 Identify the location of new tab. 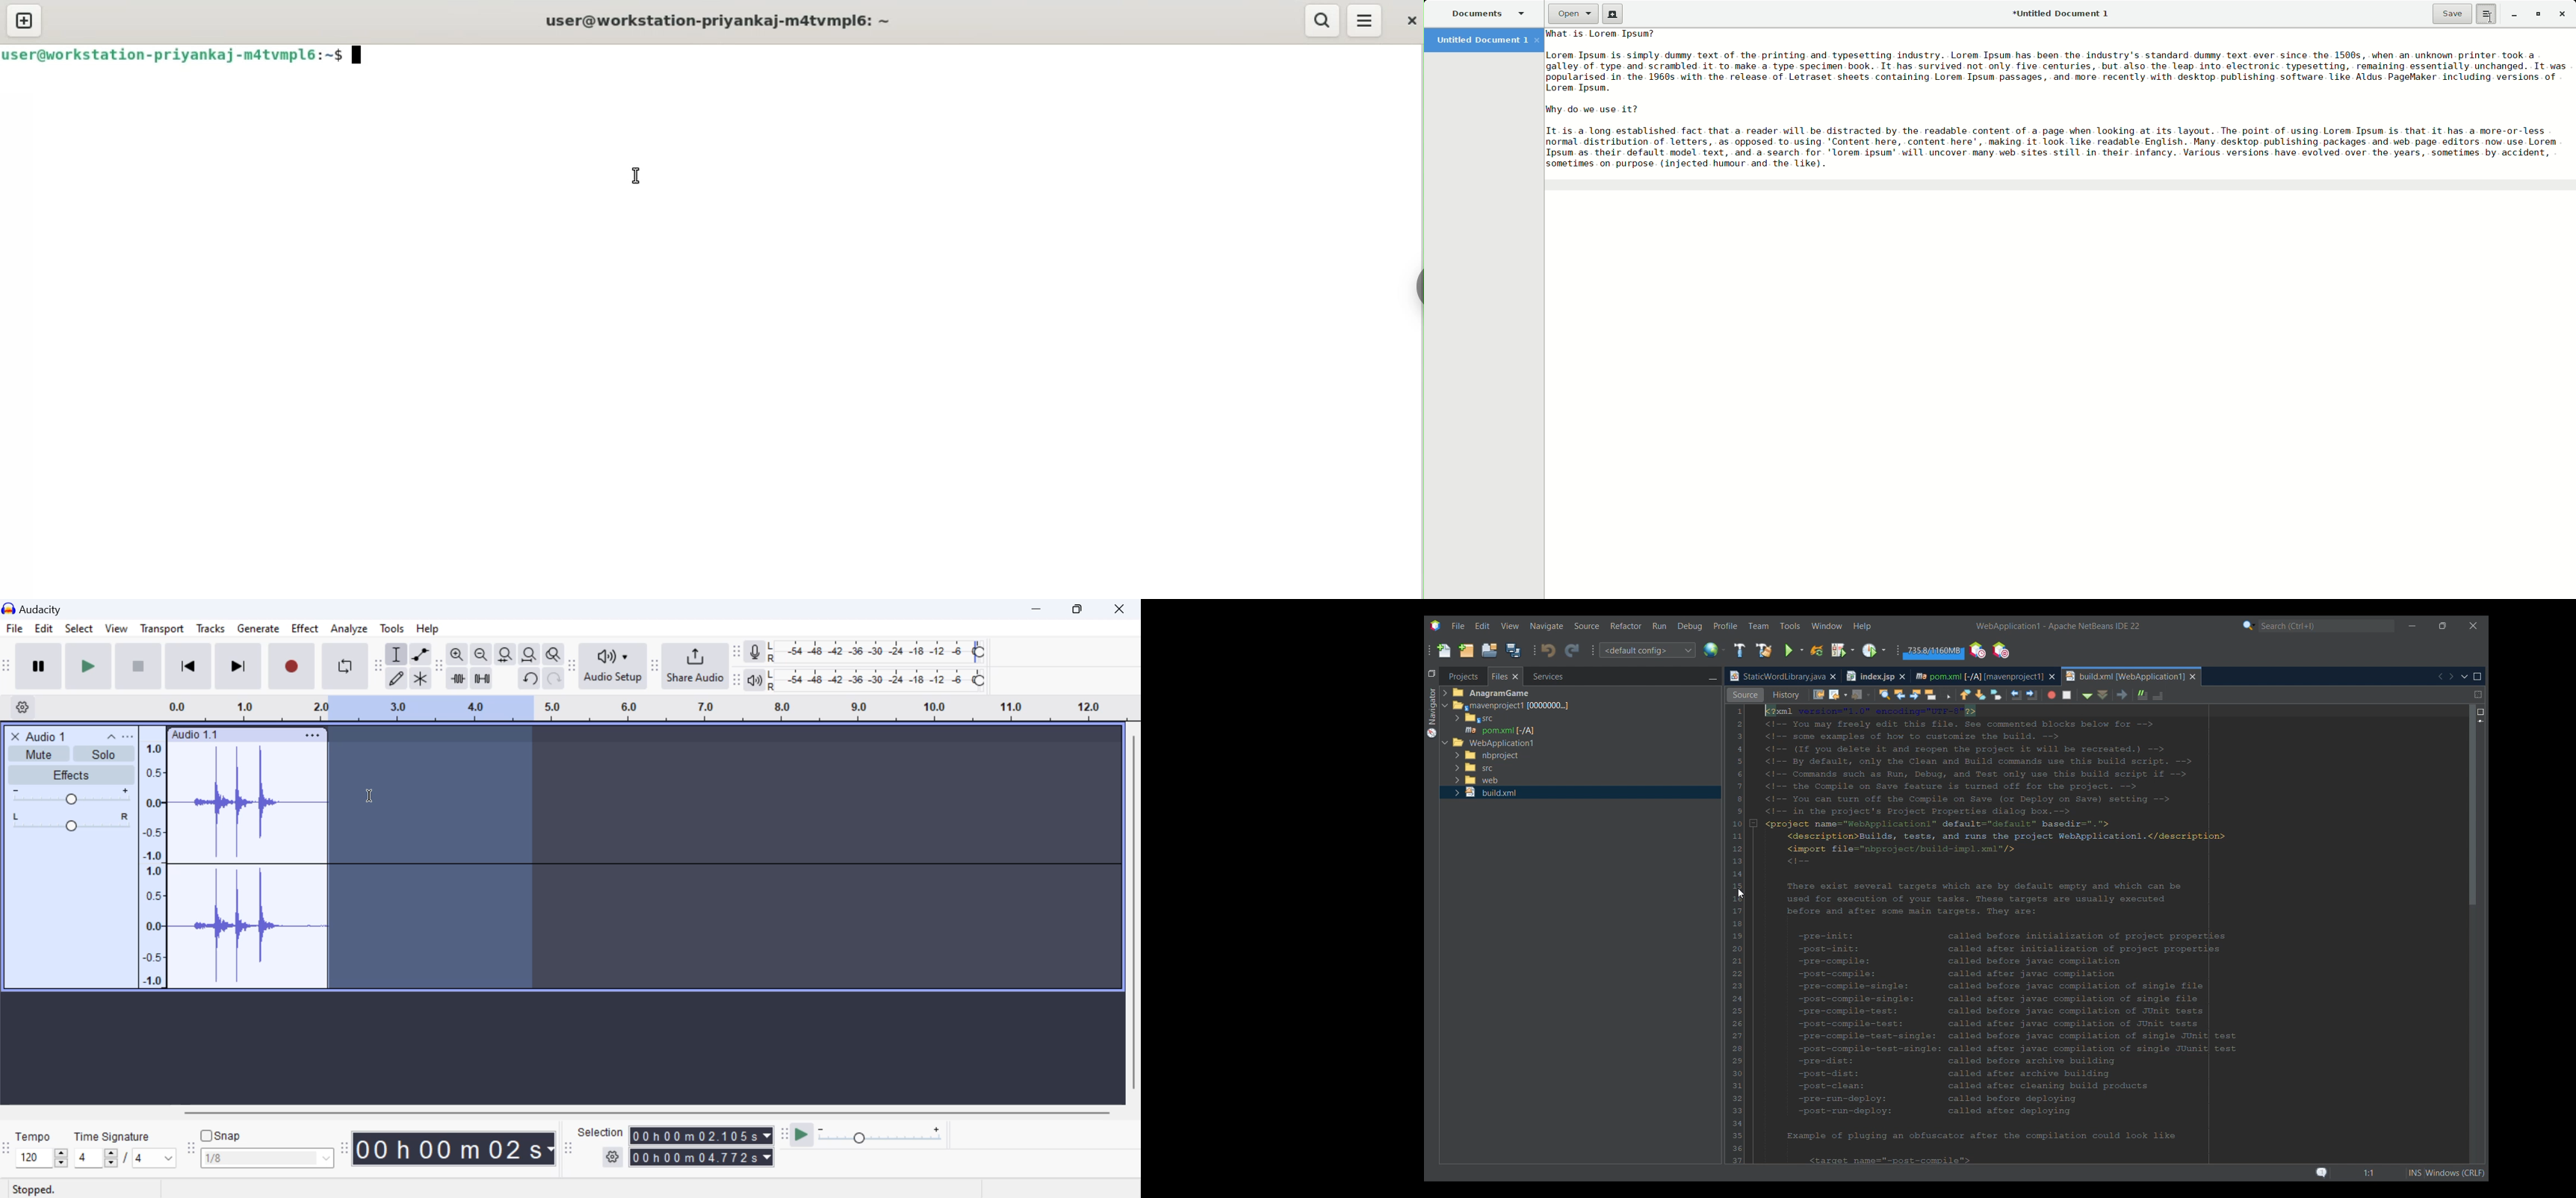
(25, 21).